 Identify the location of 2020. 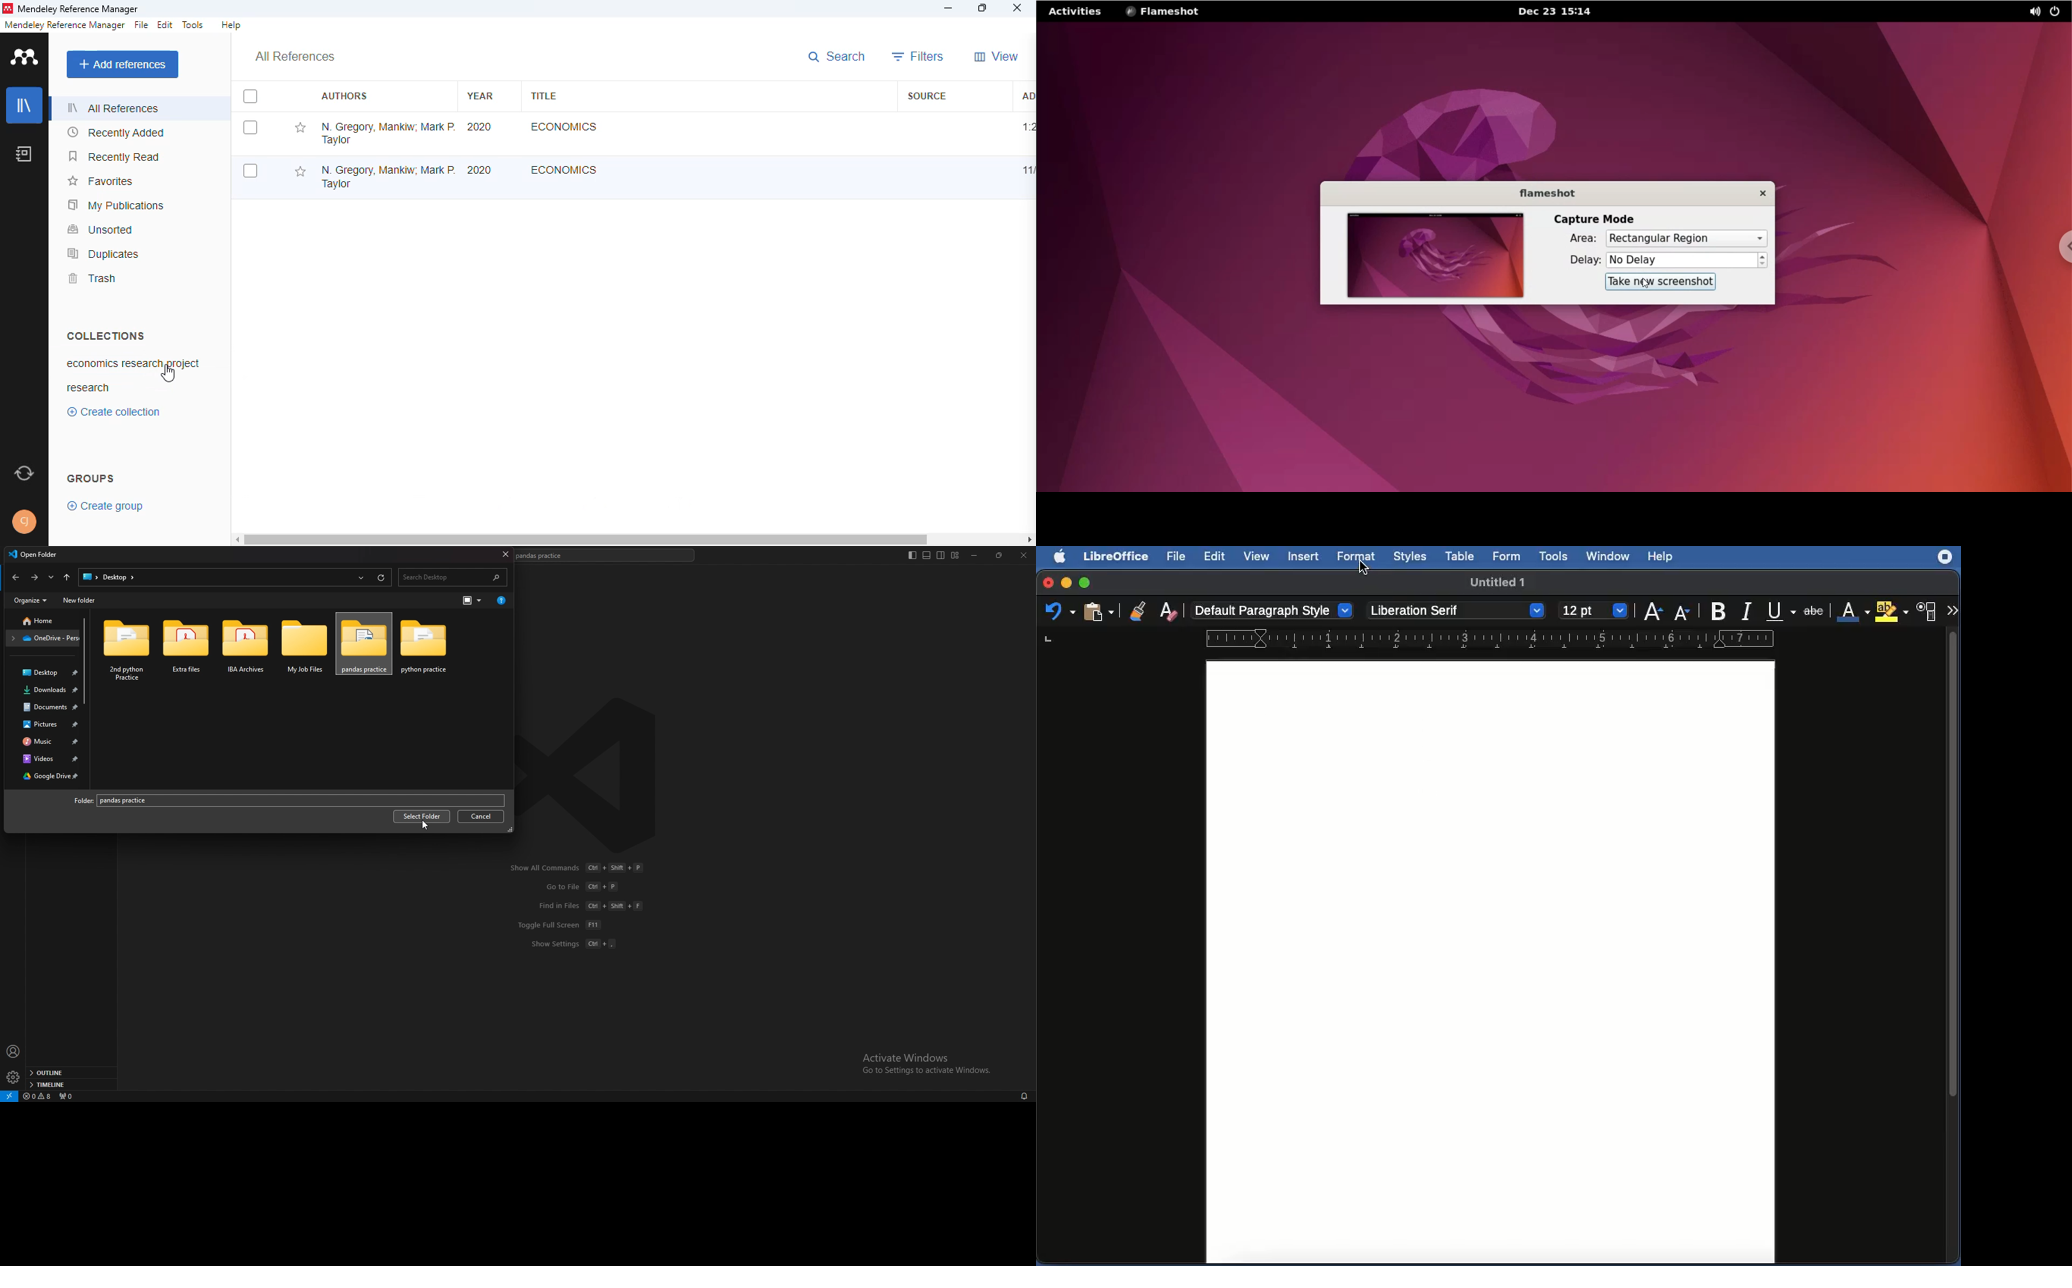
(479, 170).